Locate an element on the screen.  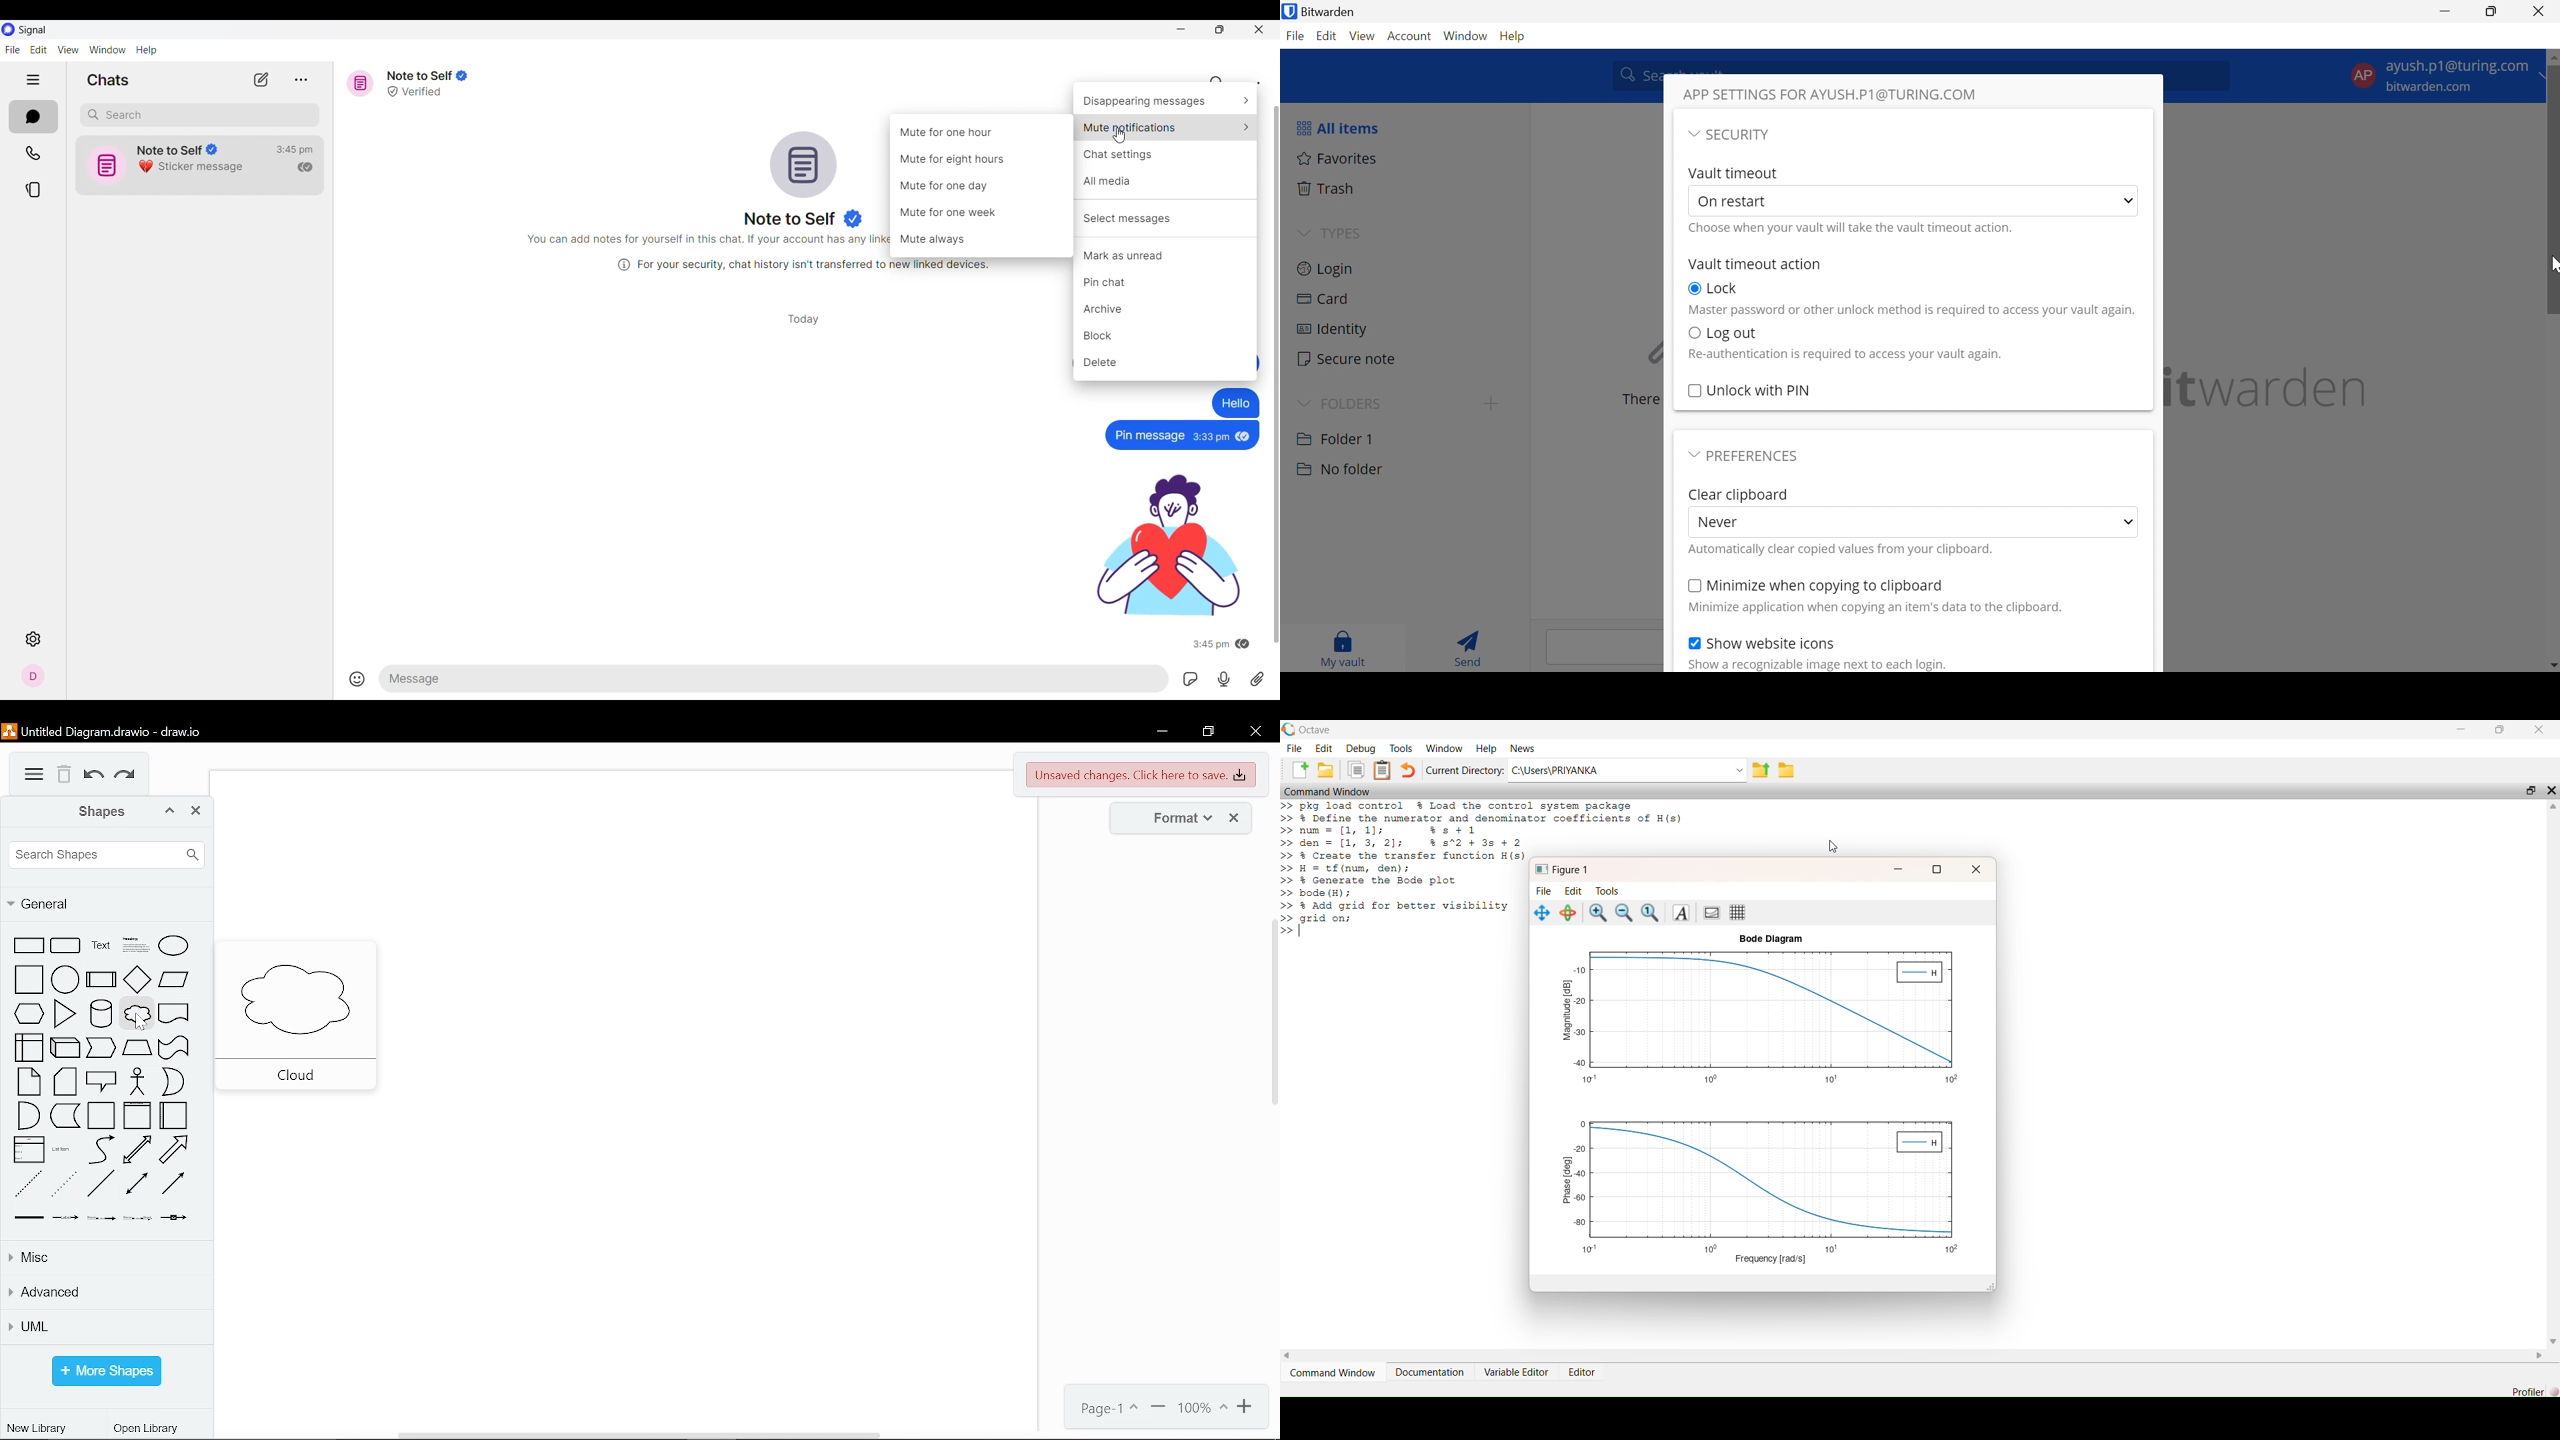
bitwarden.com is located at coordinates (2432, 88).